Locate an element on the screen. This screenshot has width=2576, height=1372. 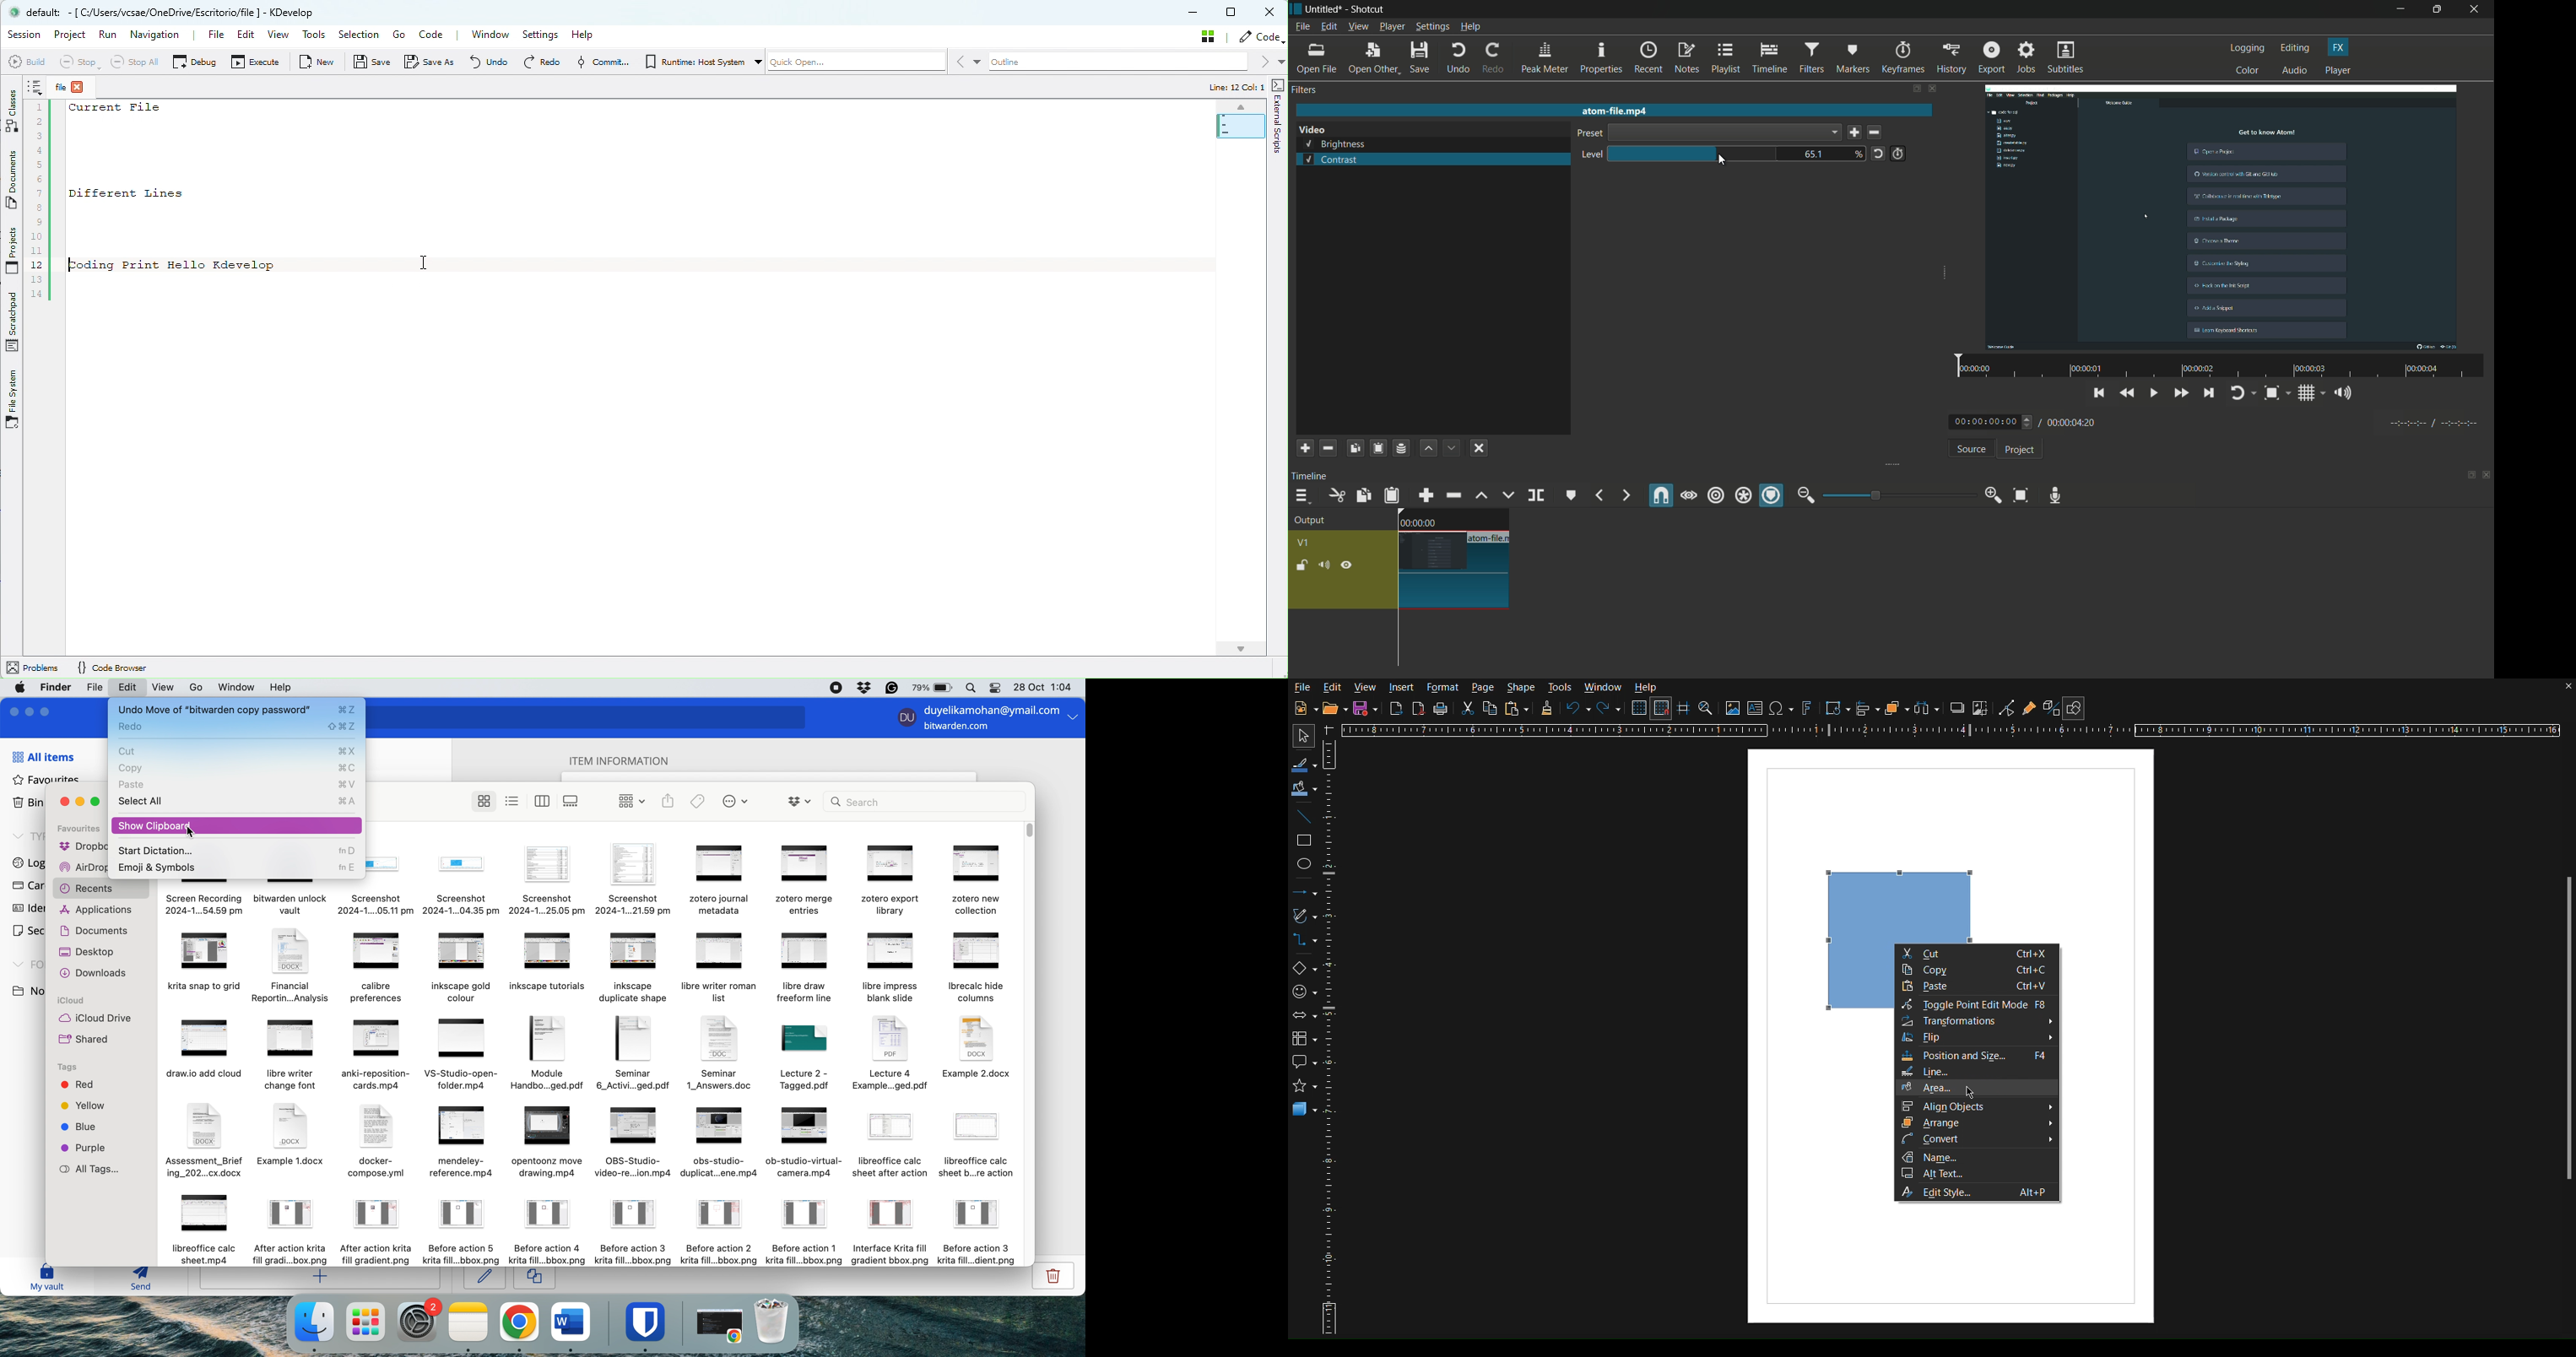
Crop Image is located at coordinates (1982, 709).